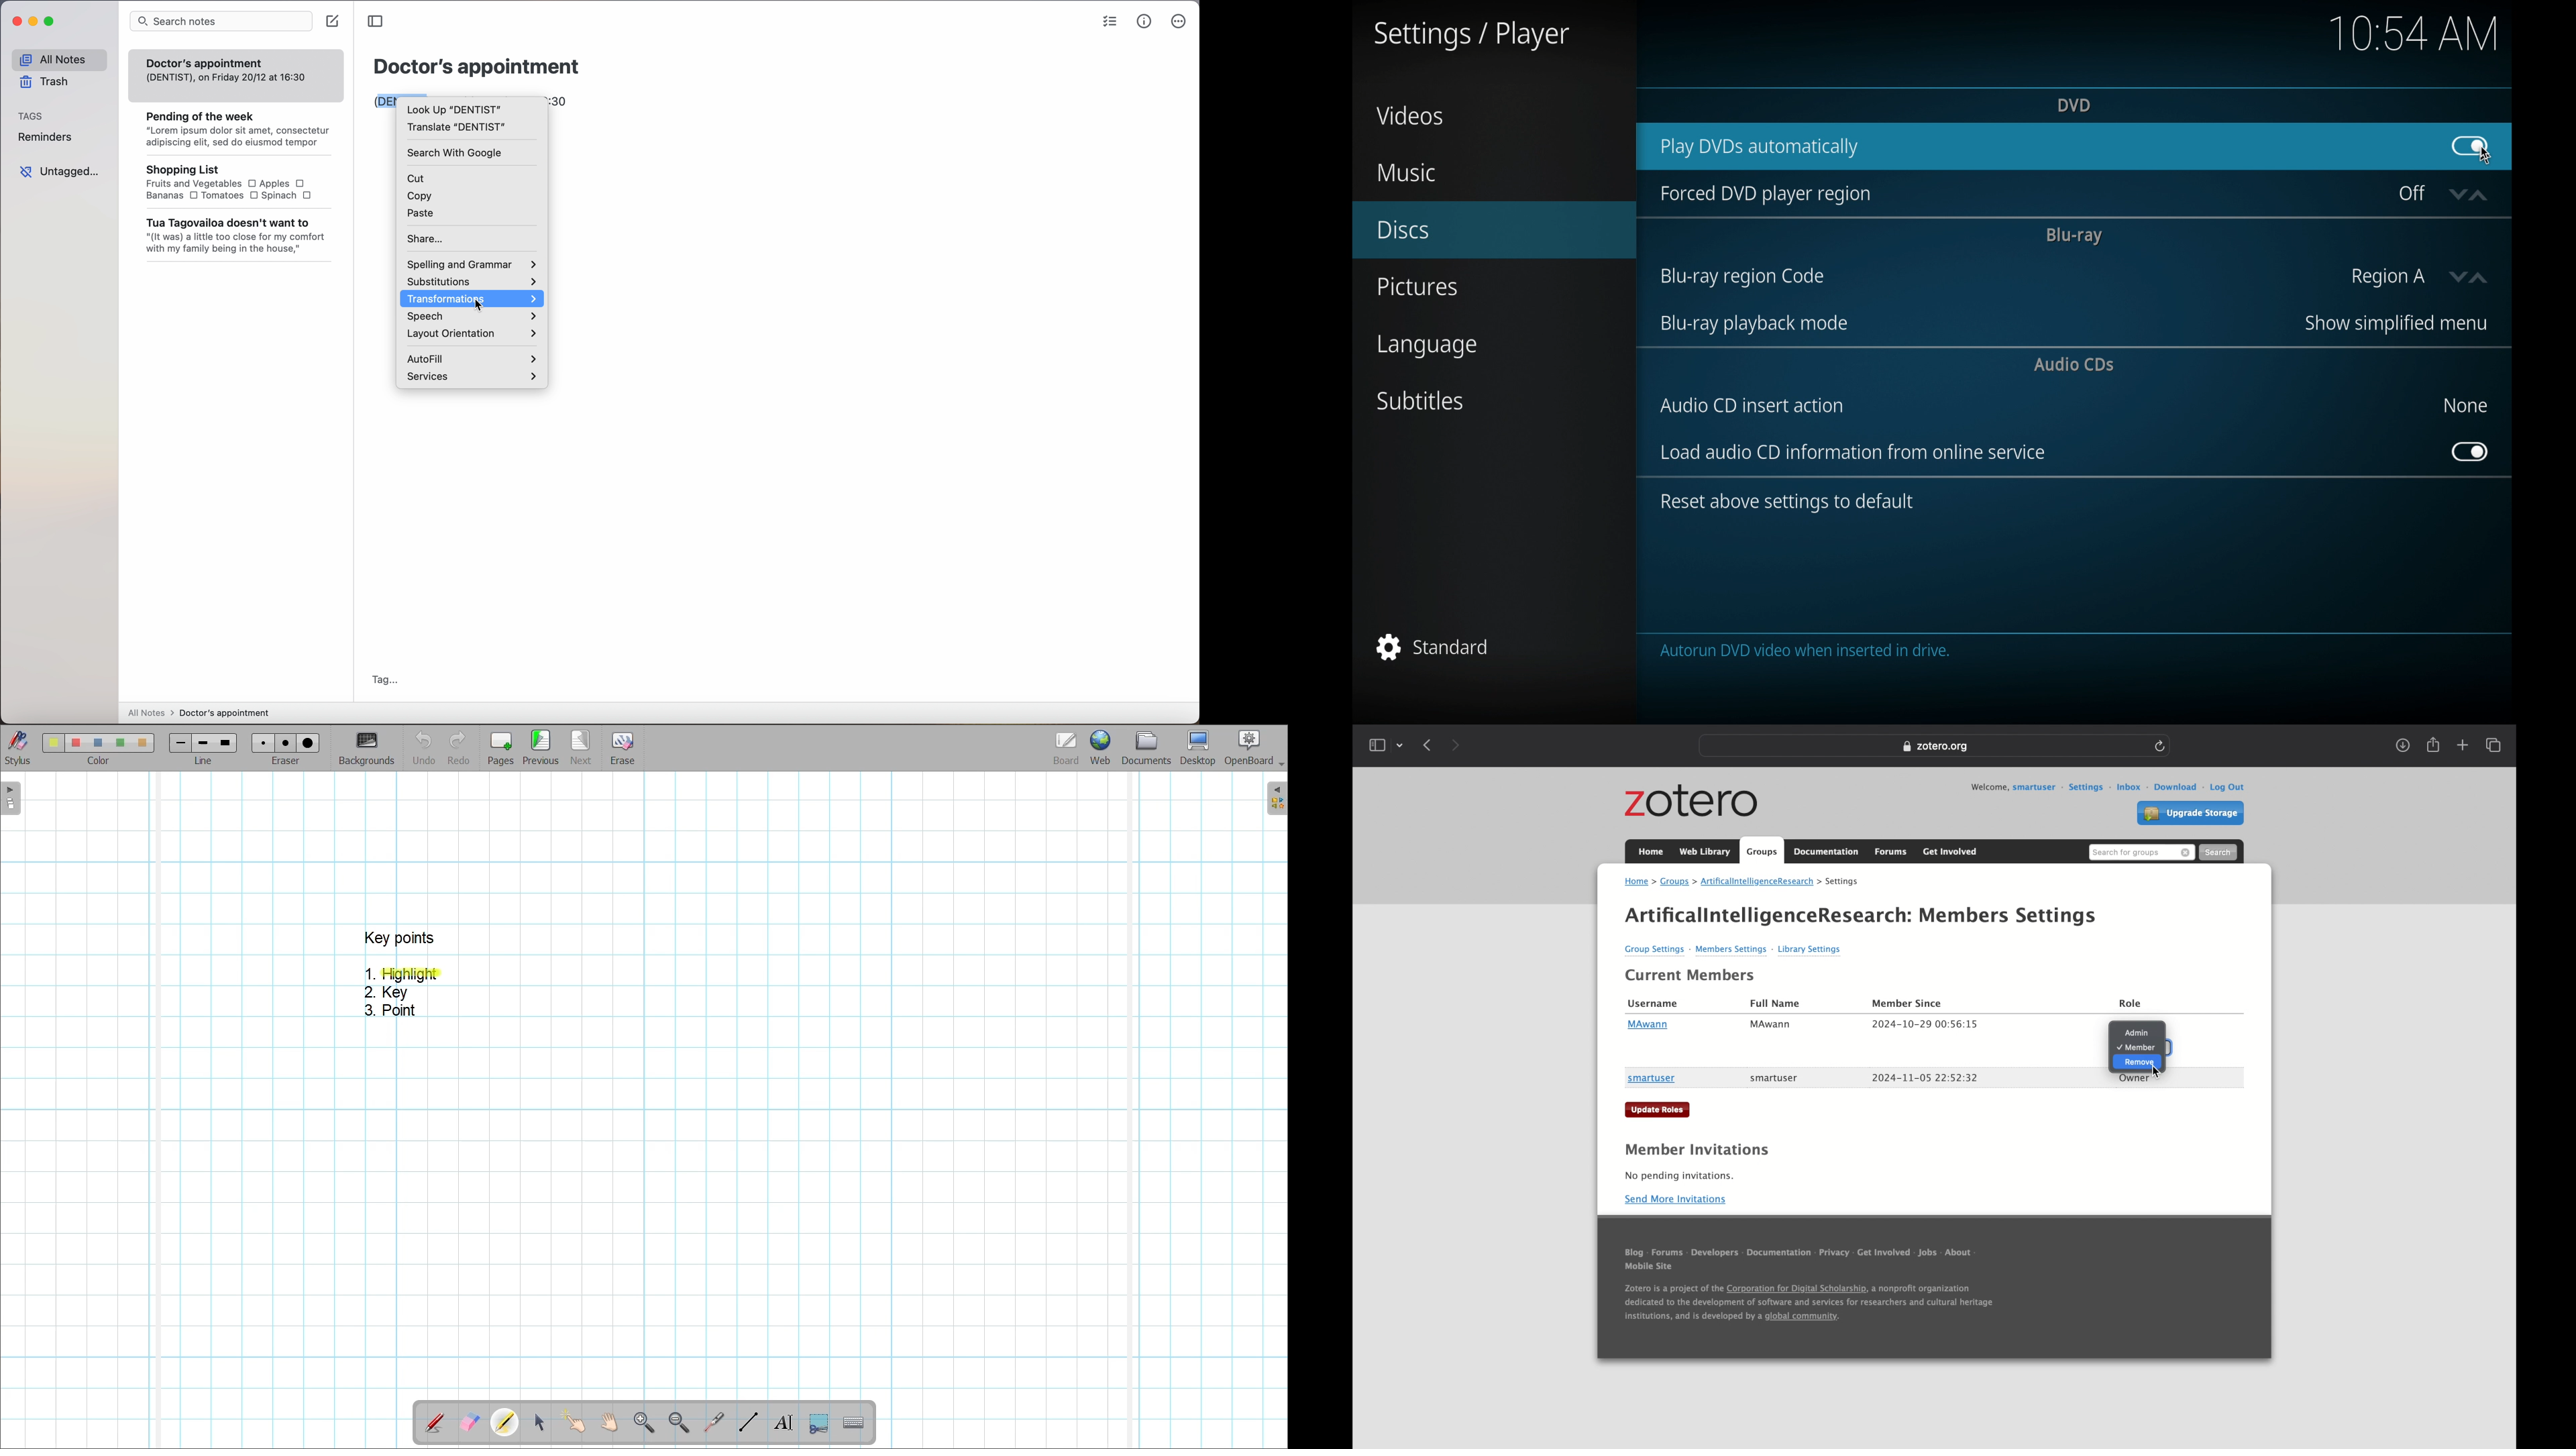  I want to click on autofill, so click(470, 356).